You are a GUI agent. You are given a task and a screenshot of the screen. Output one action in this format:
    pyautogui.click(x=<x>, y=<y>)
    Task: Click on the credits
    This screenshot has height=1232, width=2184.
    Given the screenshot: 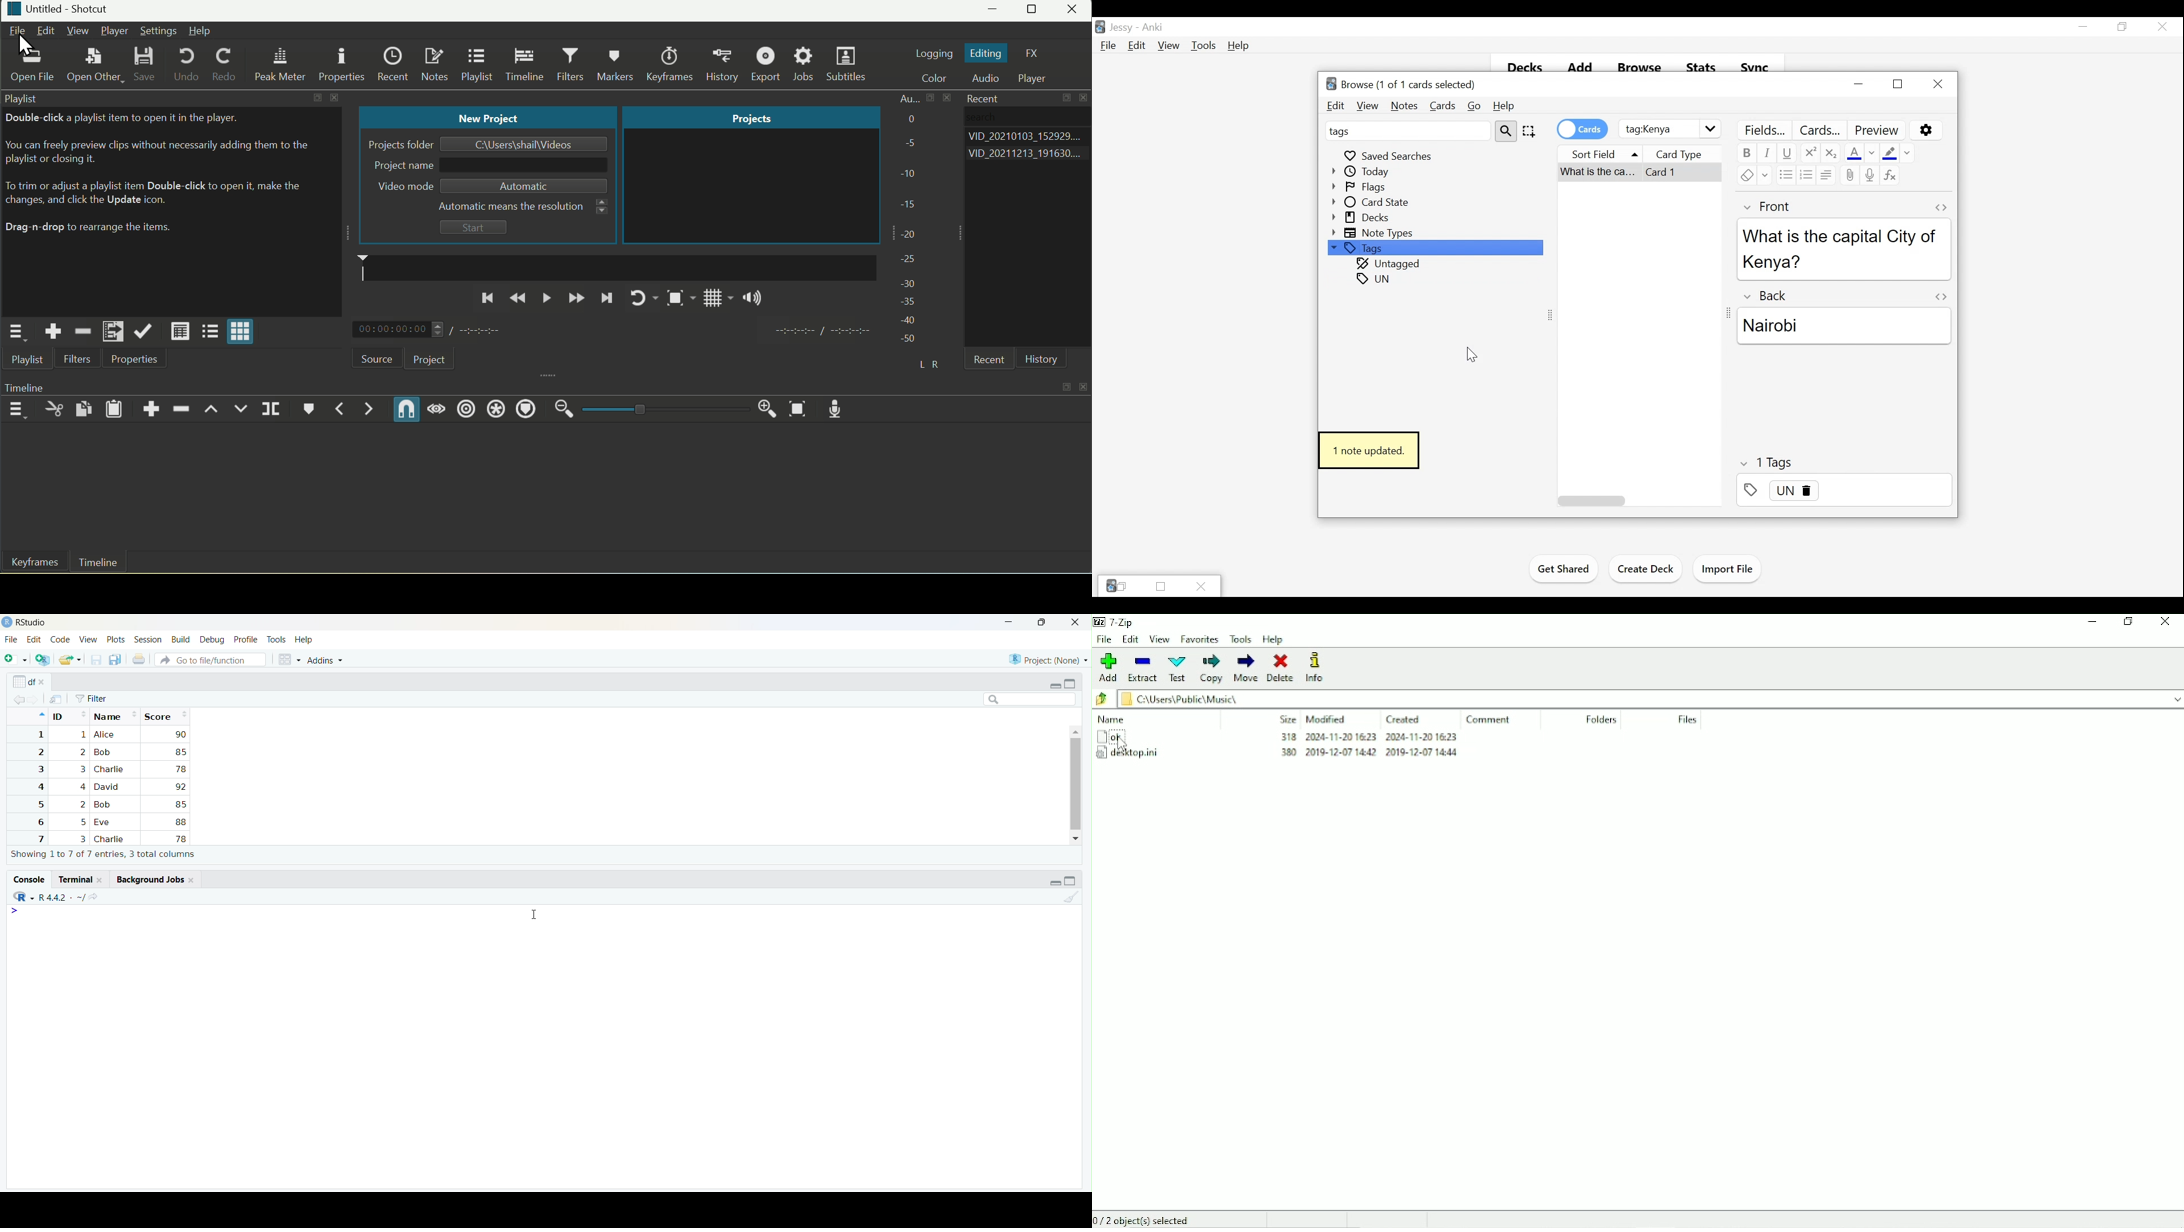 What is the action you would take?
    pyautogui.click(x=1583, y=128)
    